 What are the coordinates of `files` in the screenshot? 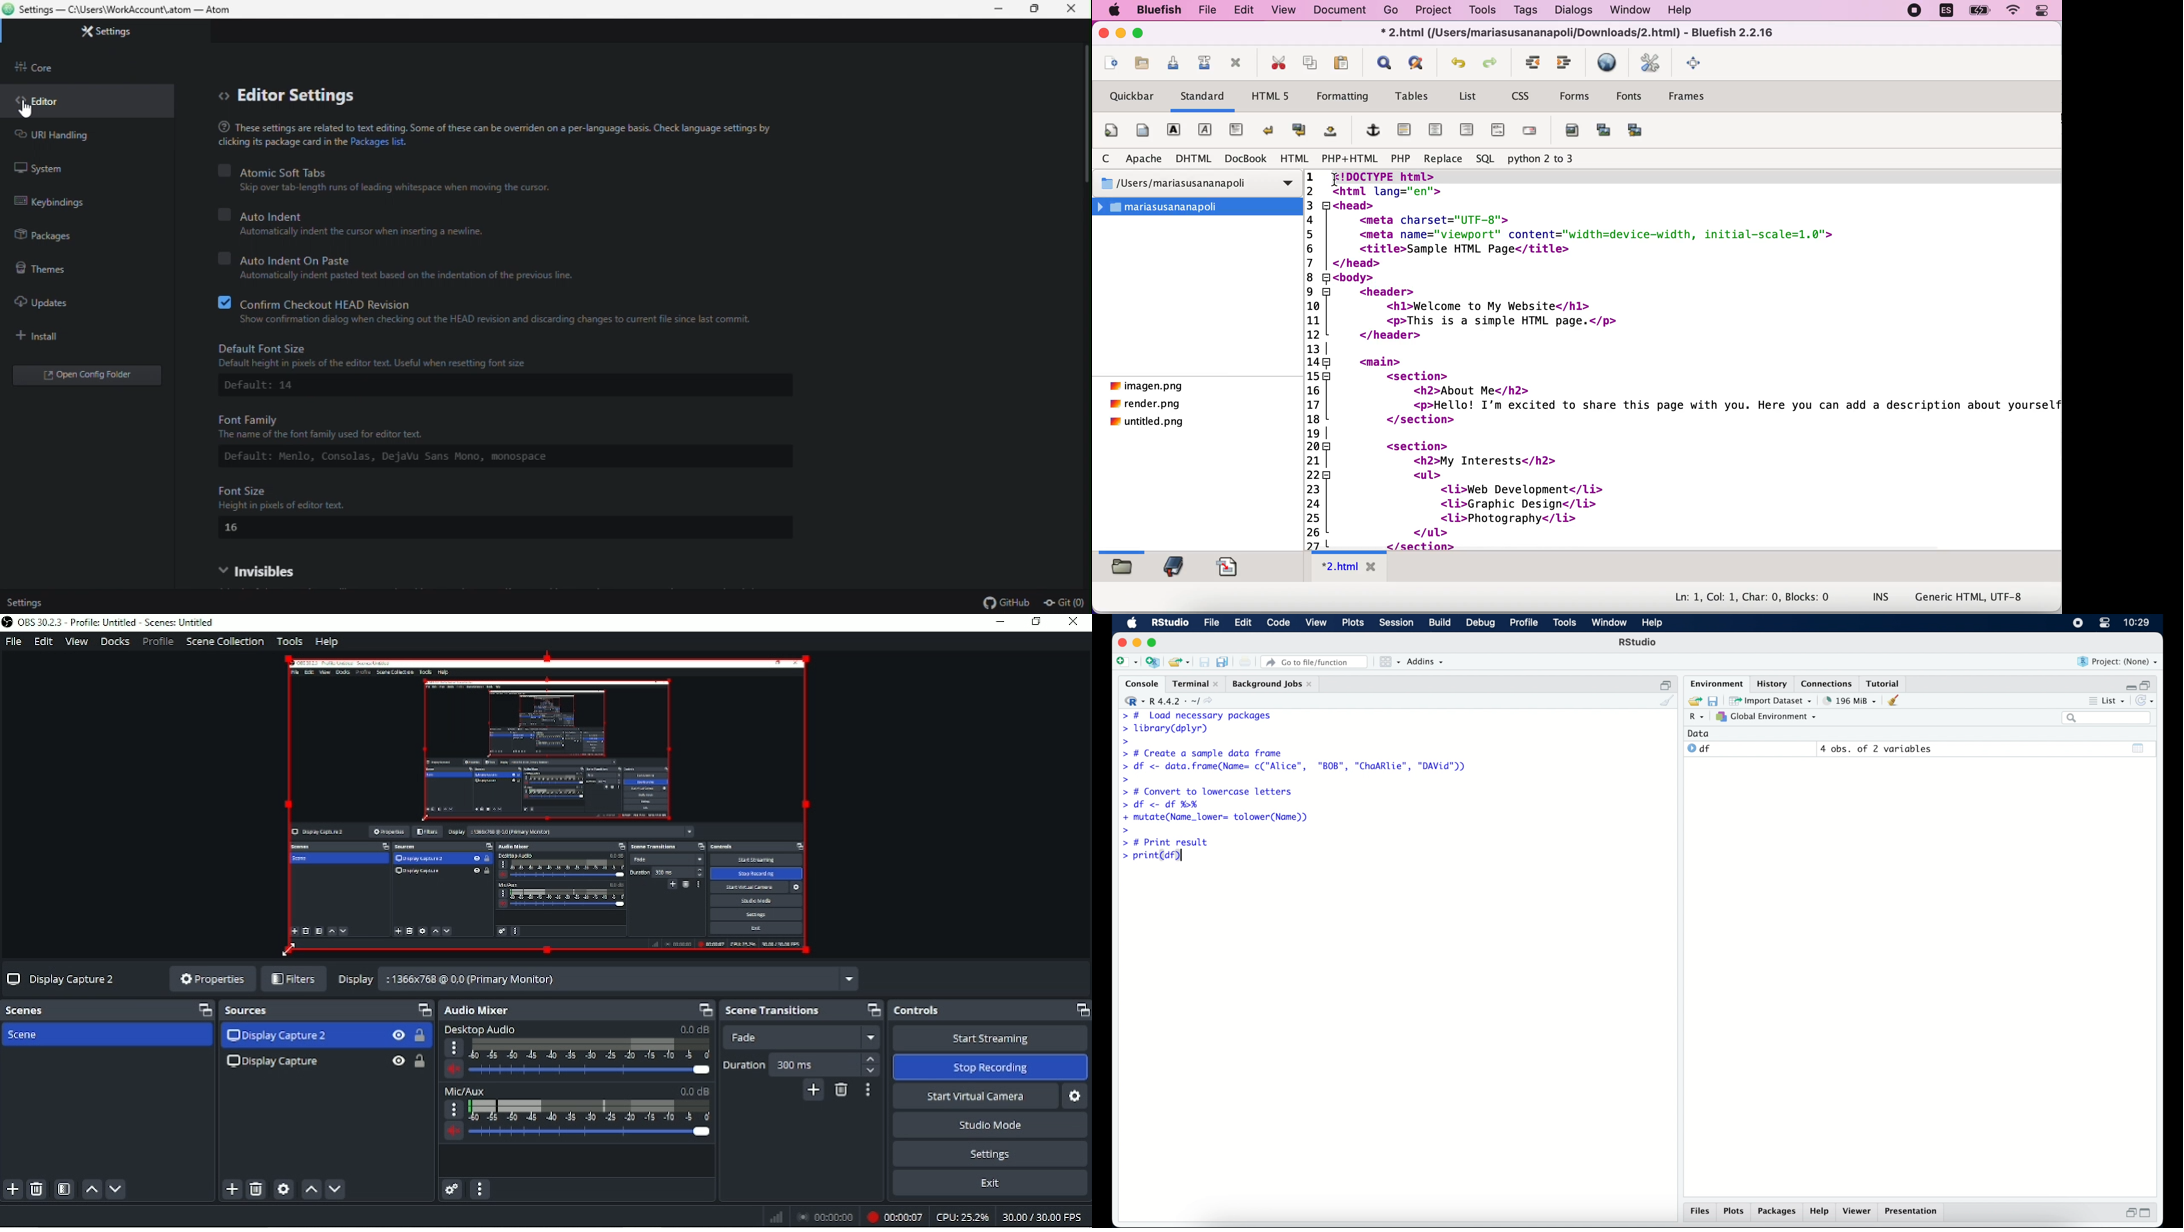 It's located at (1700, 1213).